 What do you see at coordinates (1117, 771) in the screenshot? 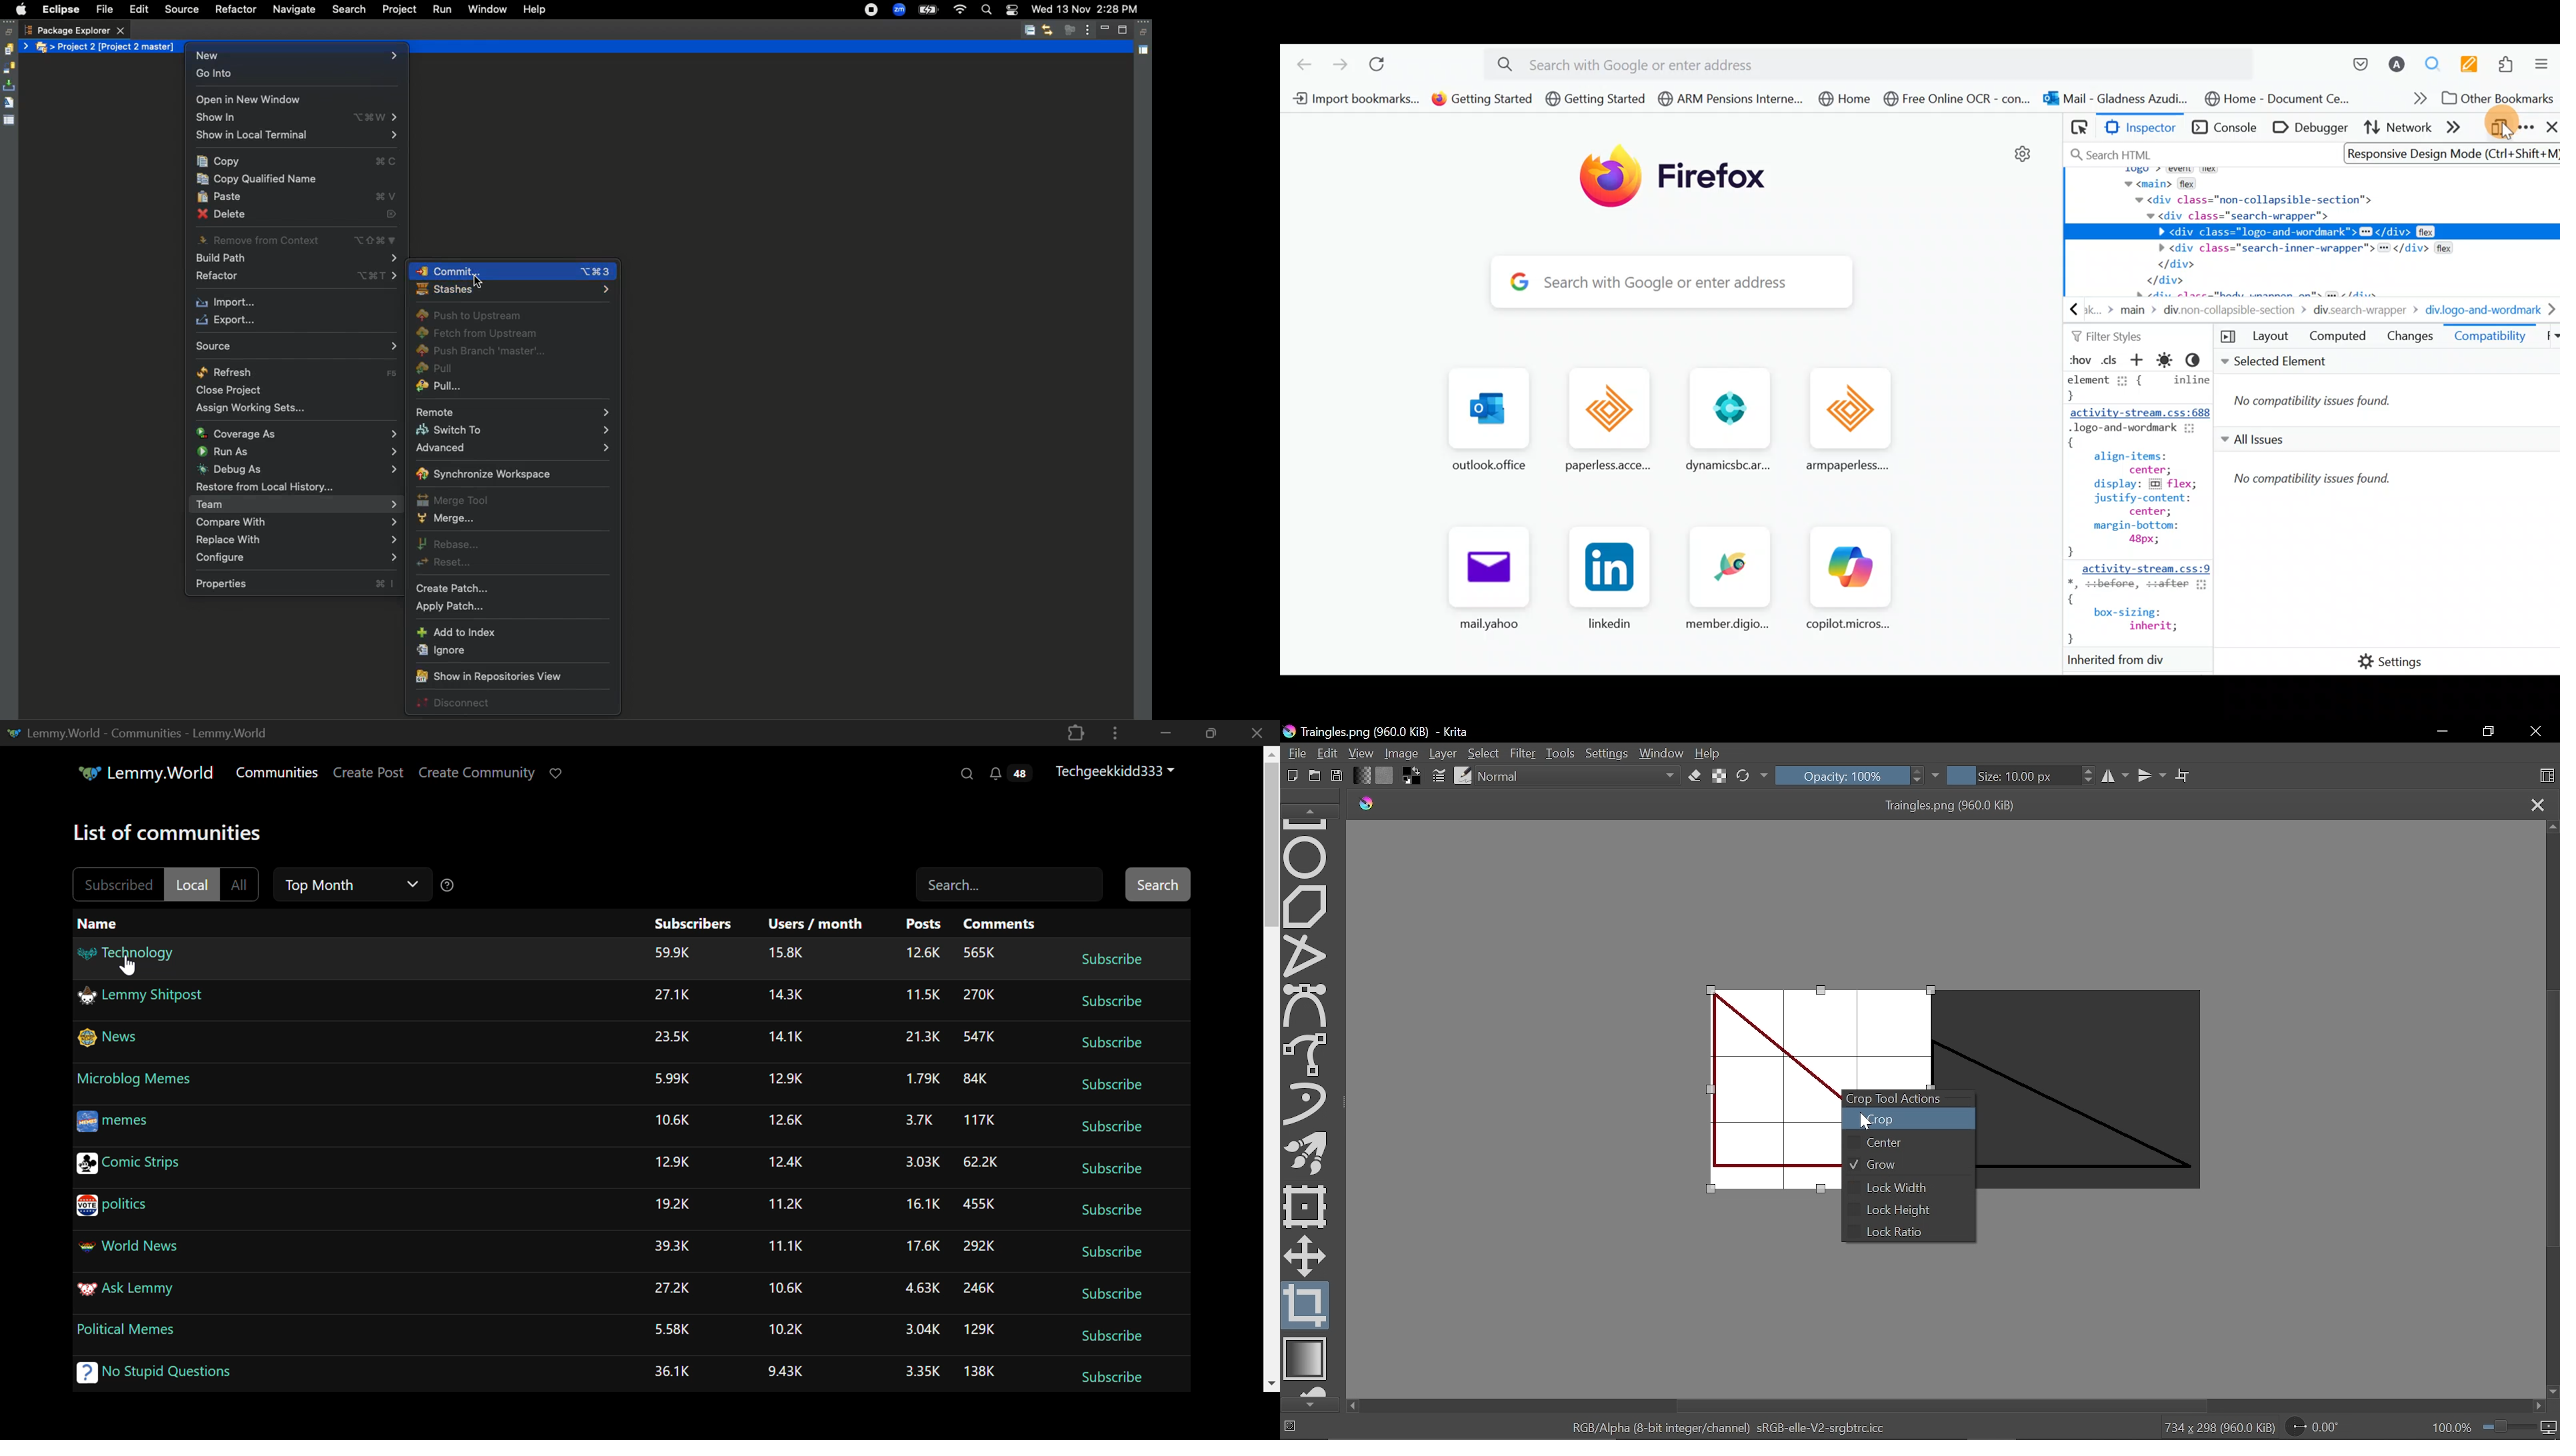
I see `Techgeekkidd333` at bounding box center [1117, 771].